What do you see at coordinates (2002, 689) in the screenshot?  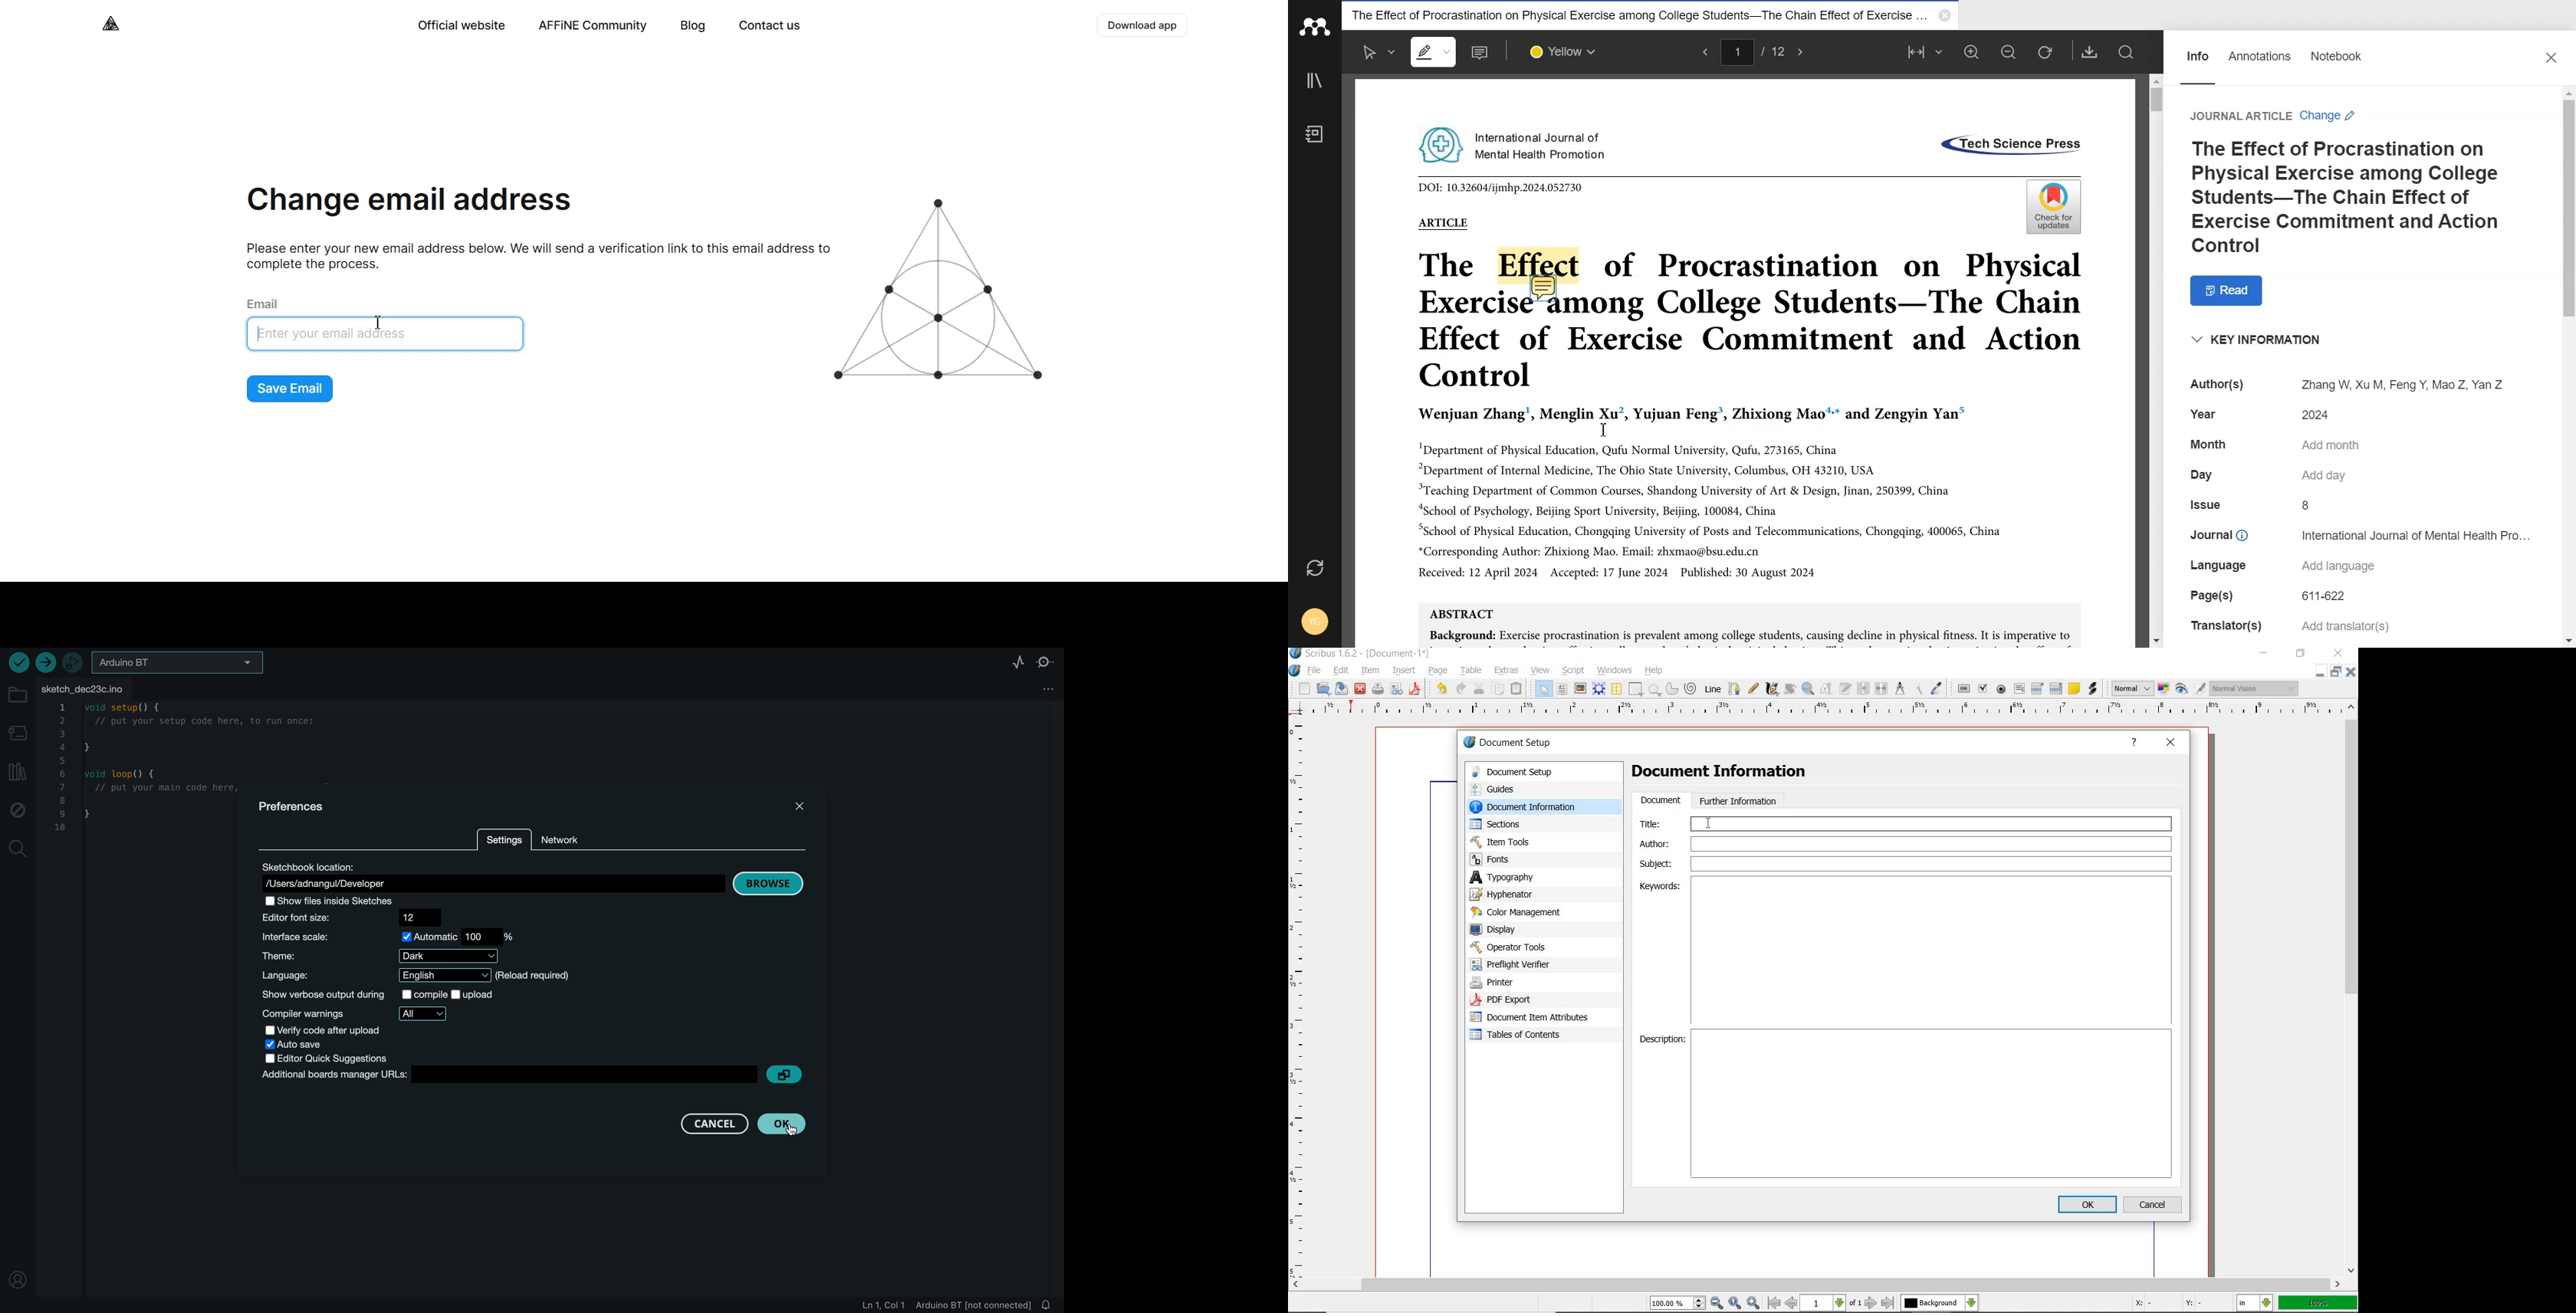 I see `pdf radio button` at bounding box center [2002, 689].